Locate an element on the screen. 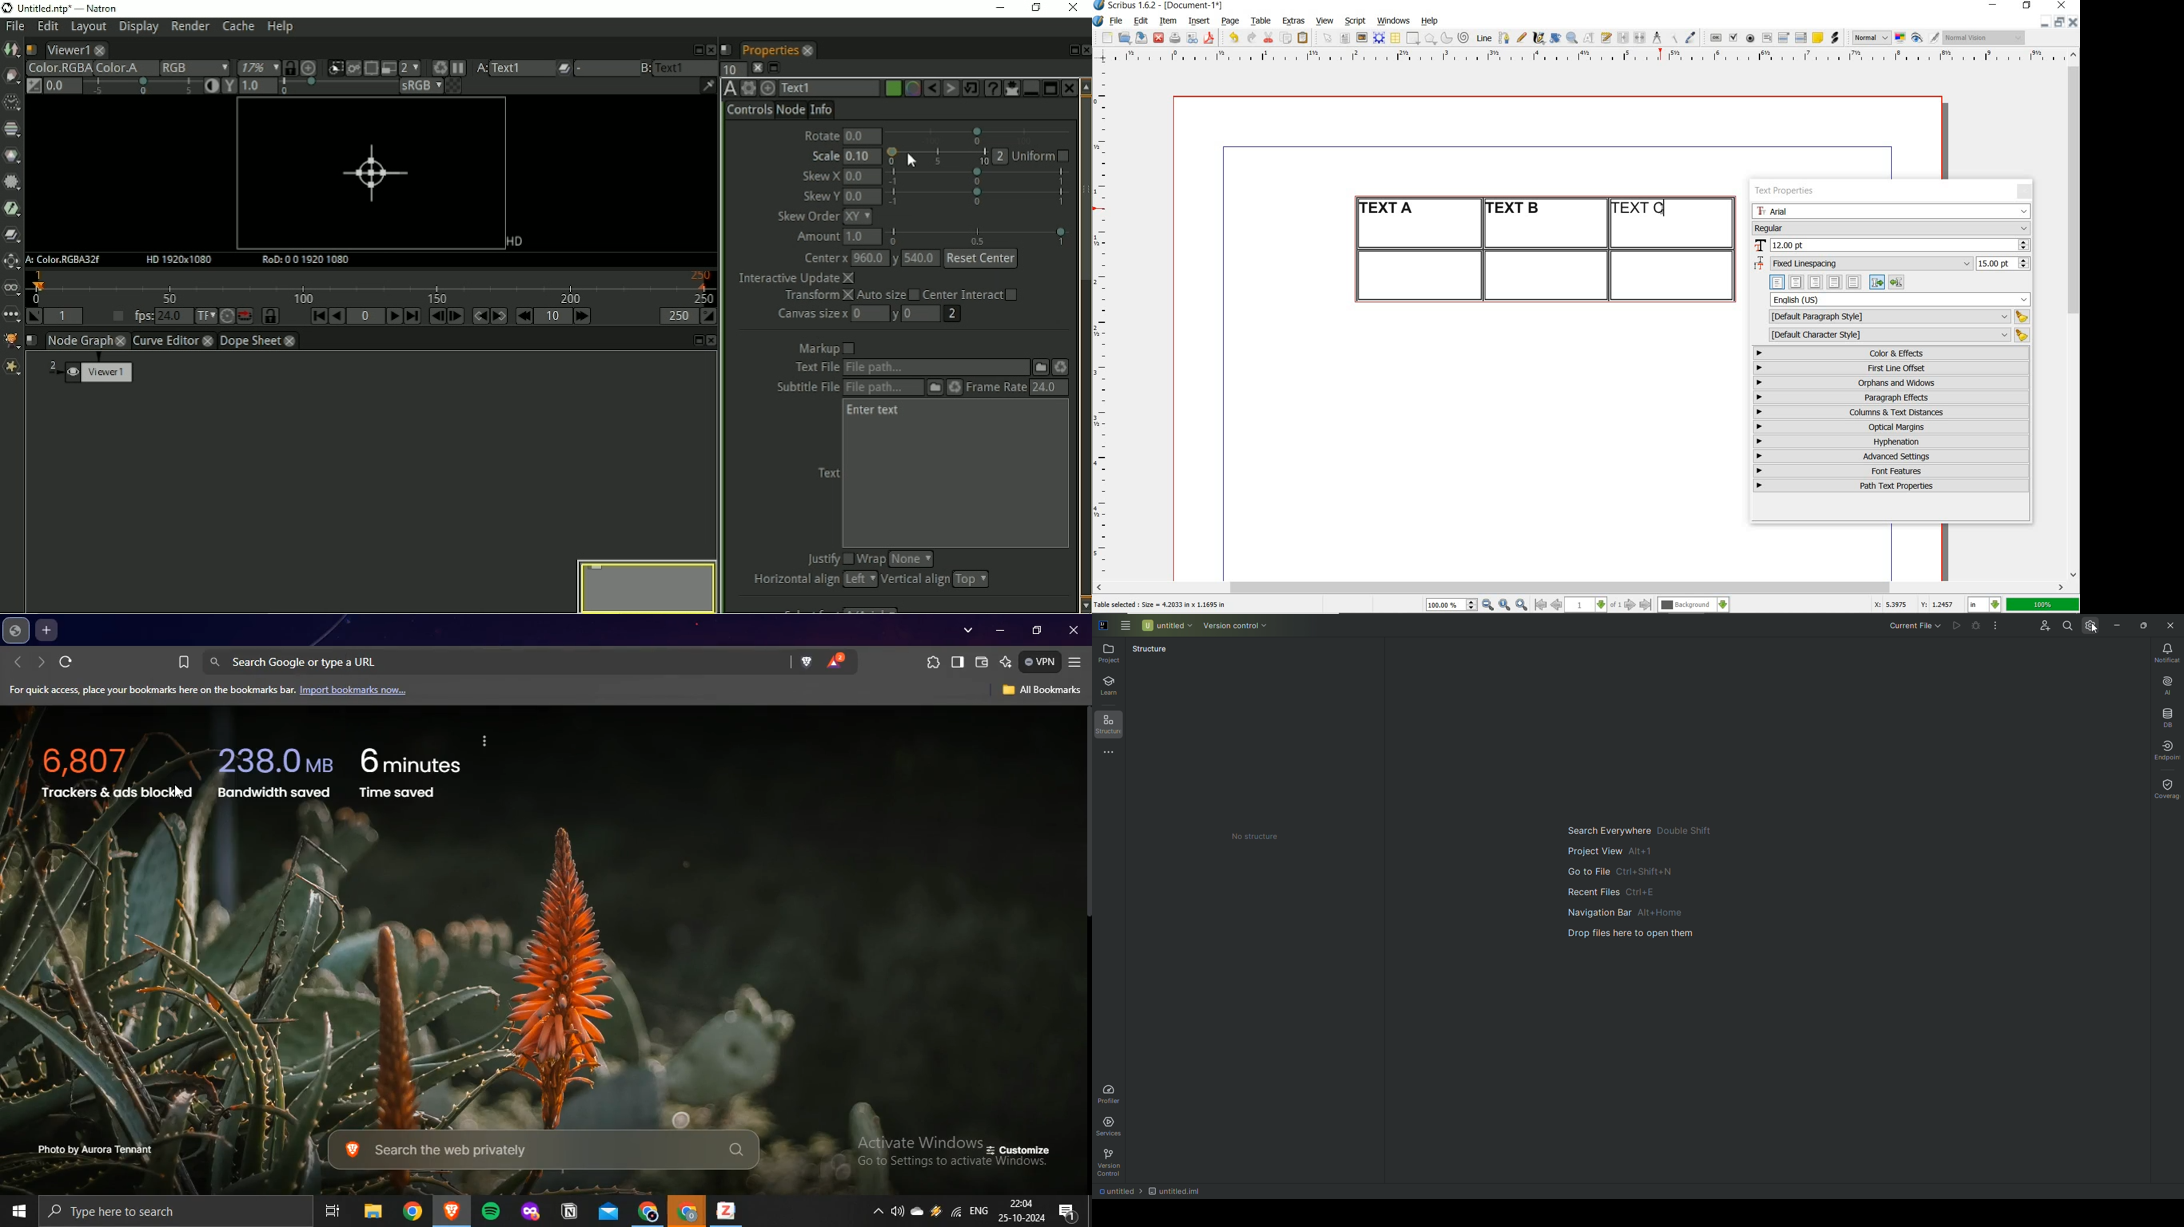 The height and width of the screenshot is (1232, 2184). edit contents of frame is located at coordinates (1589, 37).